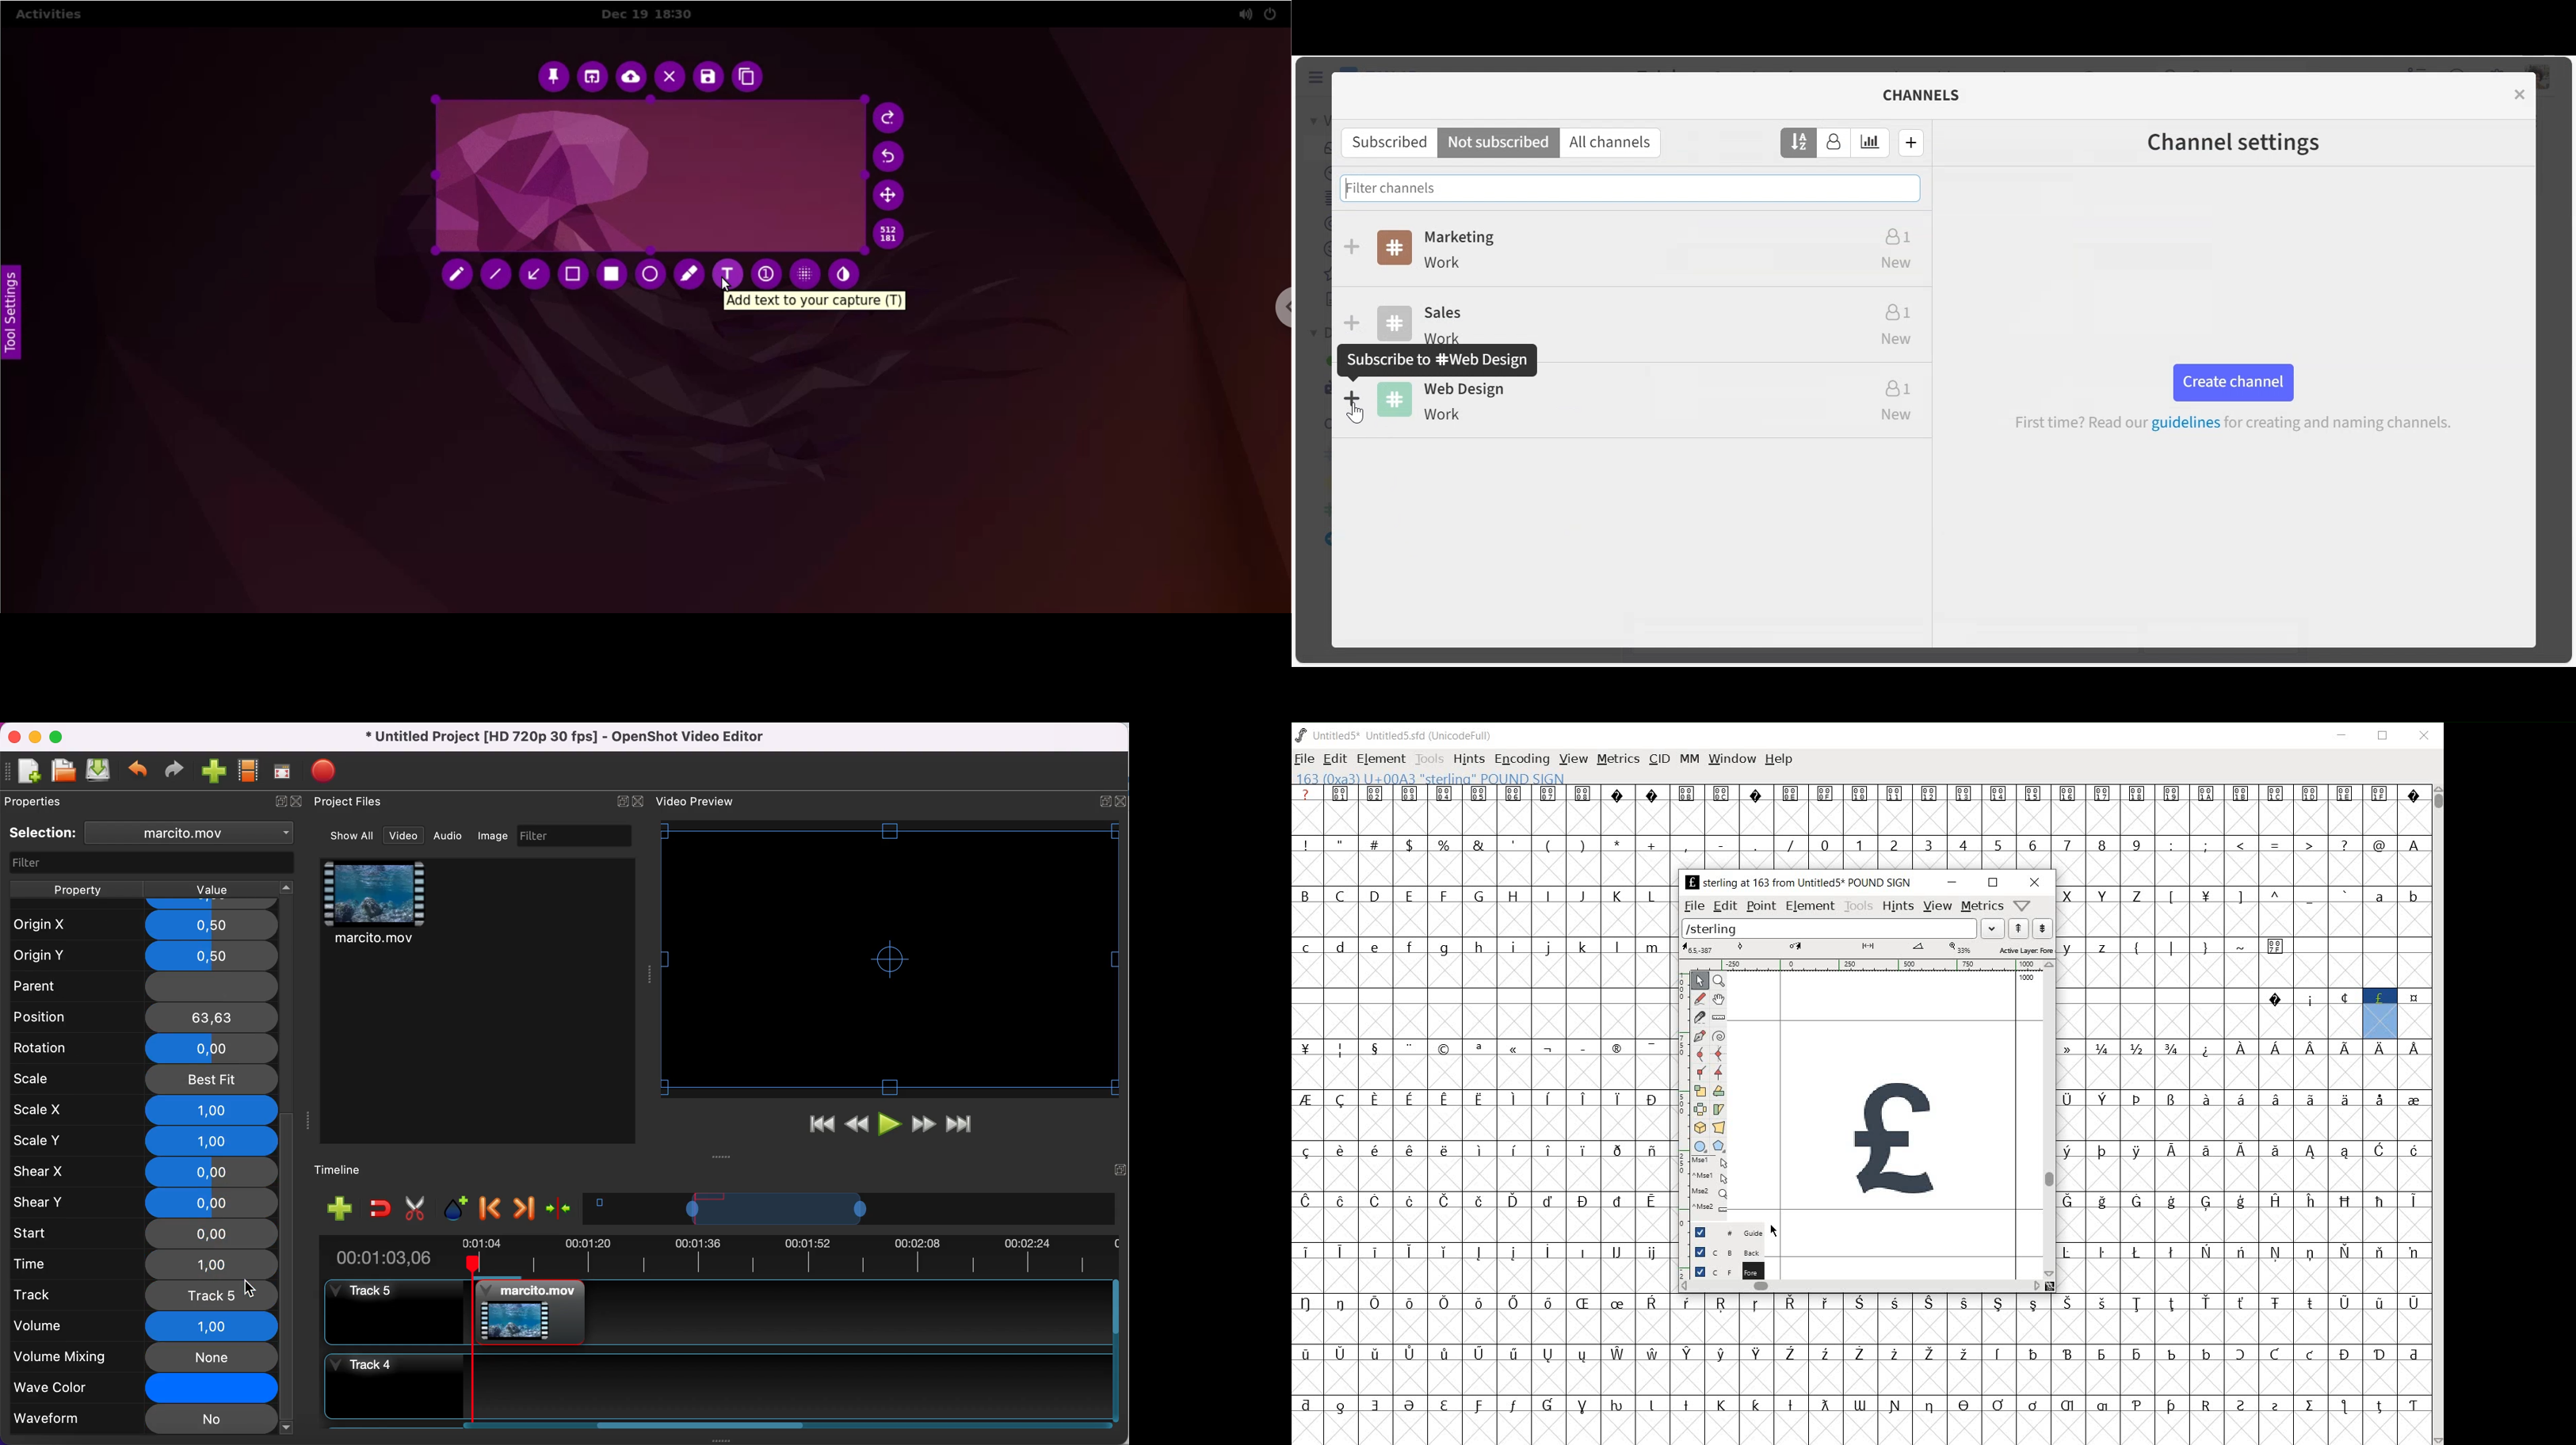 Image resolution: width=2576 pixels, height=1456 pixels. Describe the element at coordinates (2437, 1114) in the screenshot. I see `SCROLLBAR` at that location.